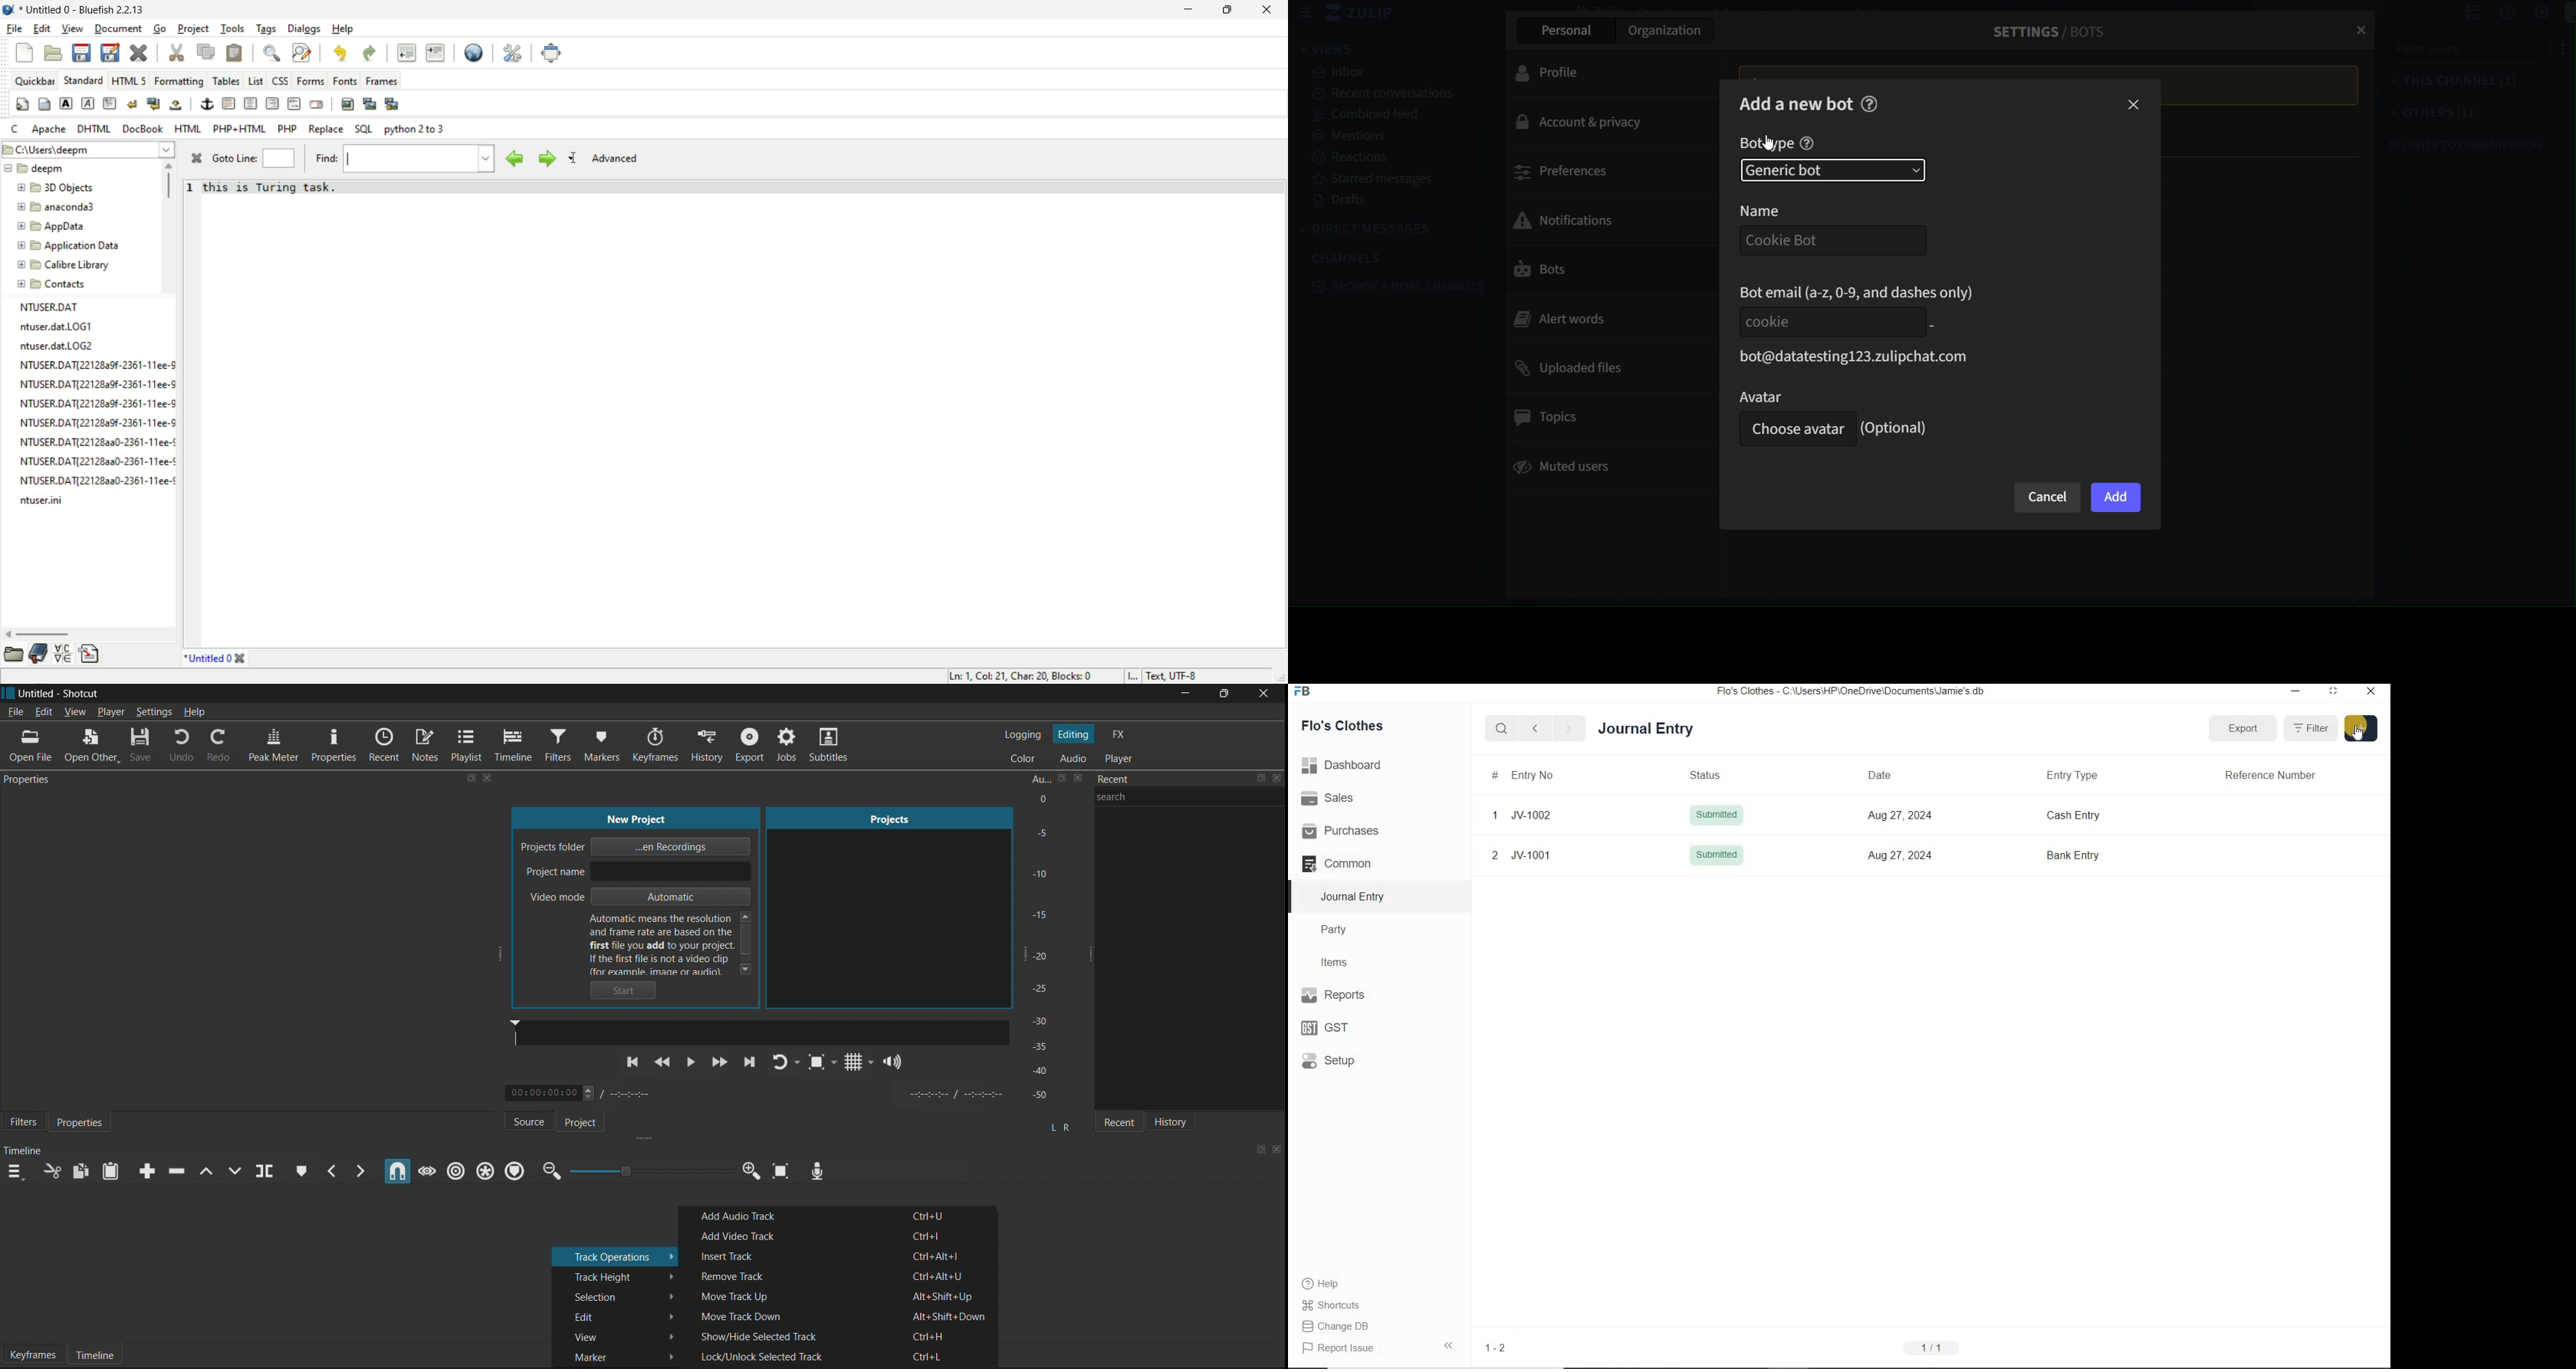 The image size is (2576, 1372). What do you see at coordinates (85, 1173) in the screenshot?
I see `Copy` at bounding box center [85, 1173].